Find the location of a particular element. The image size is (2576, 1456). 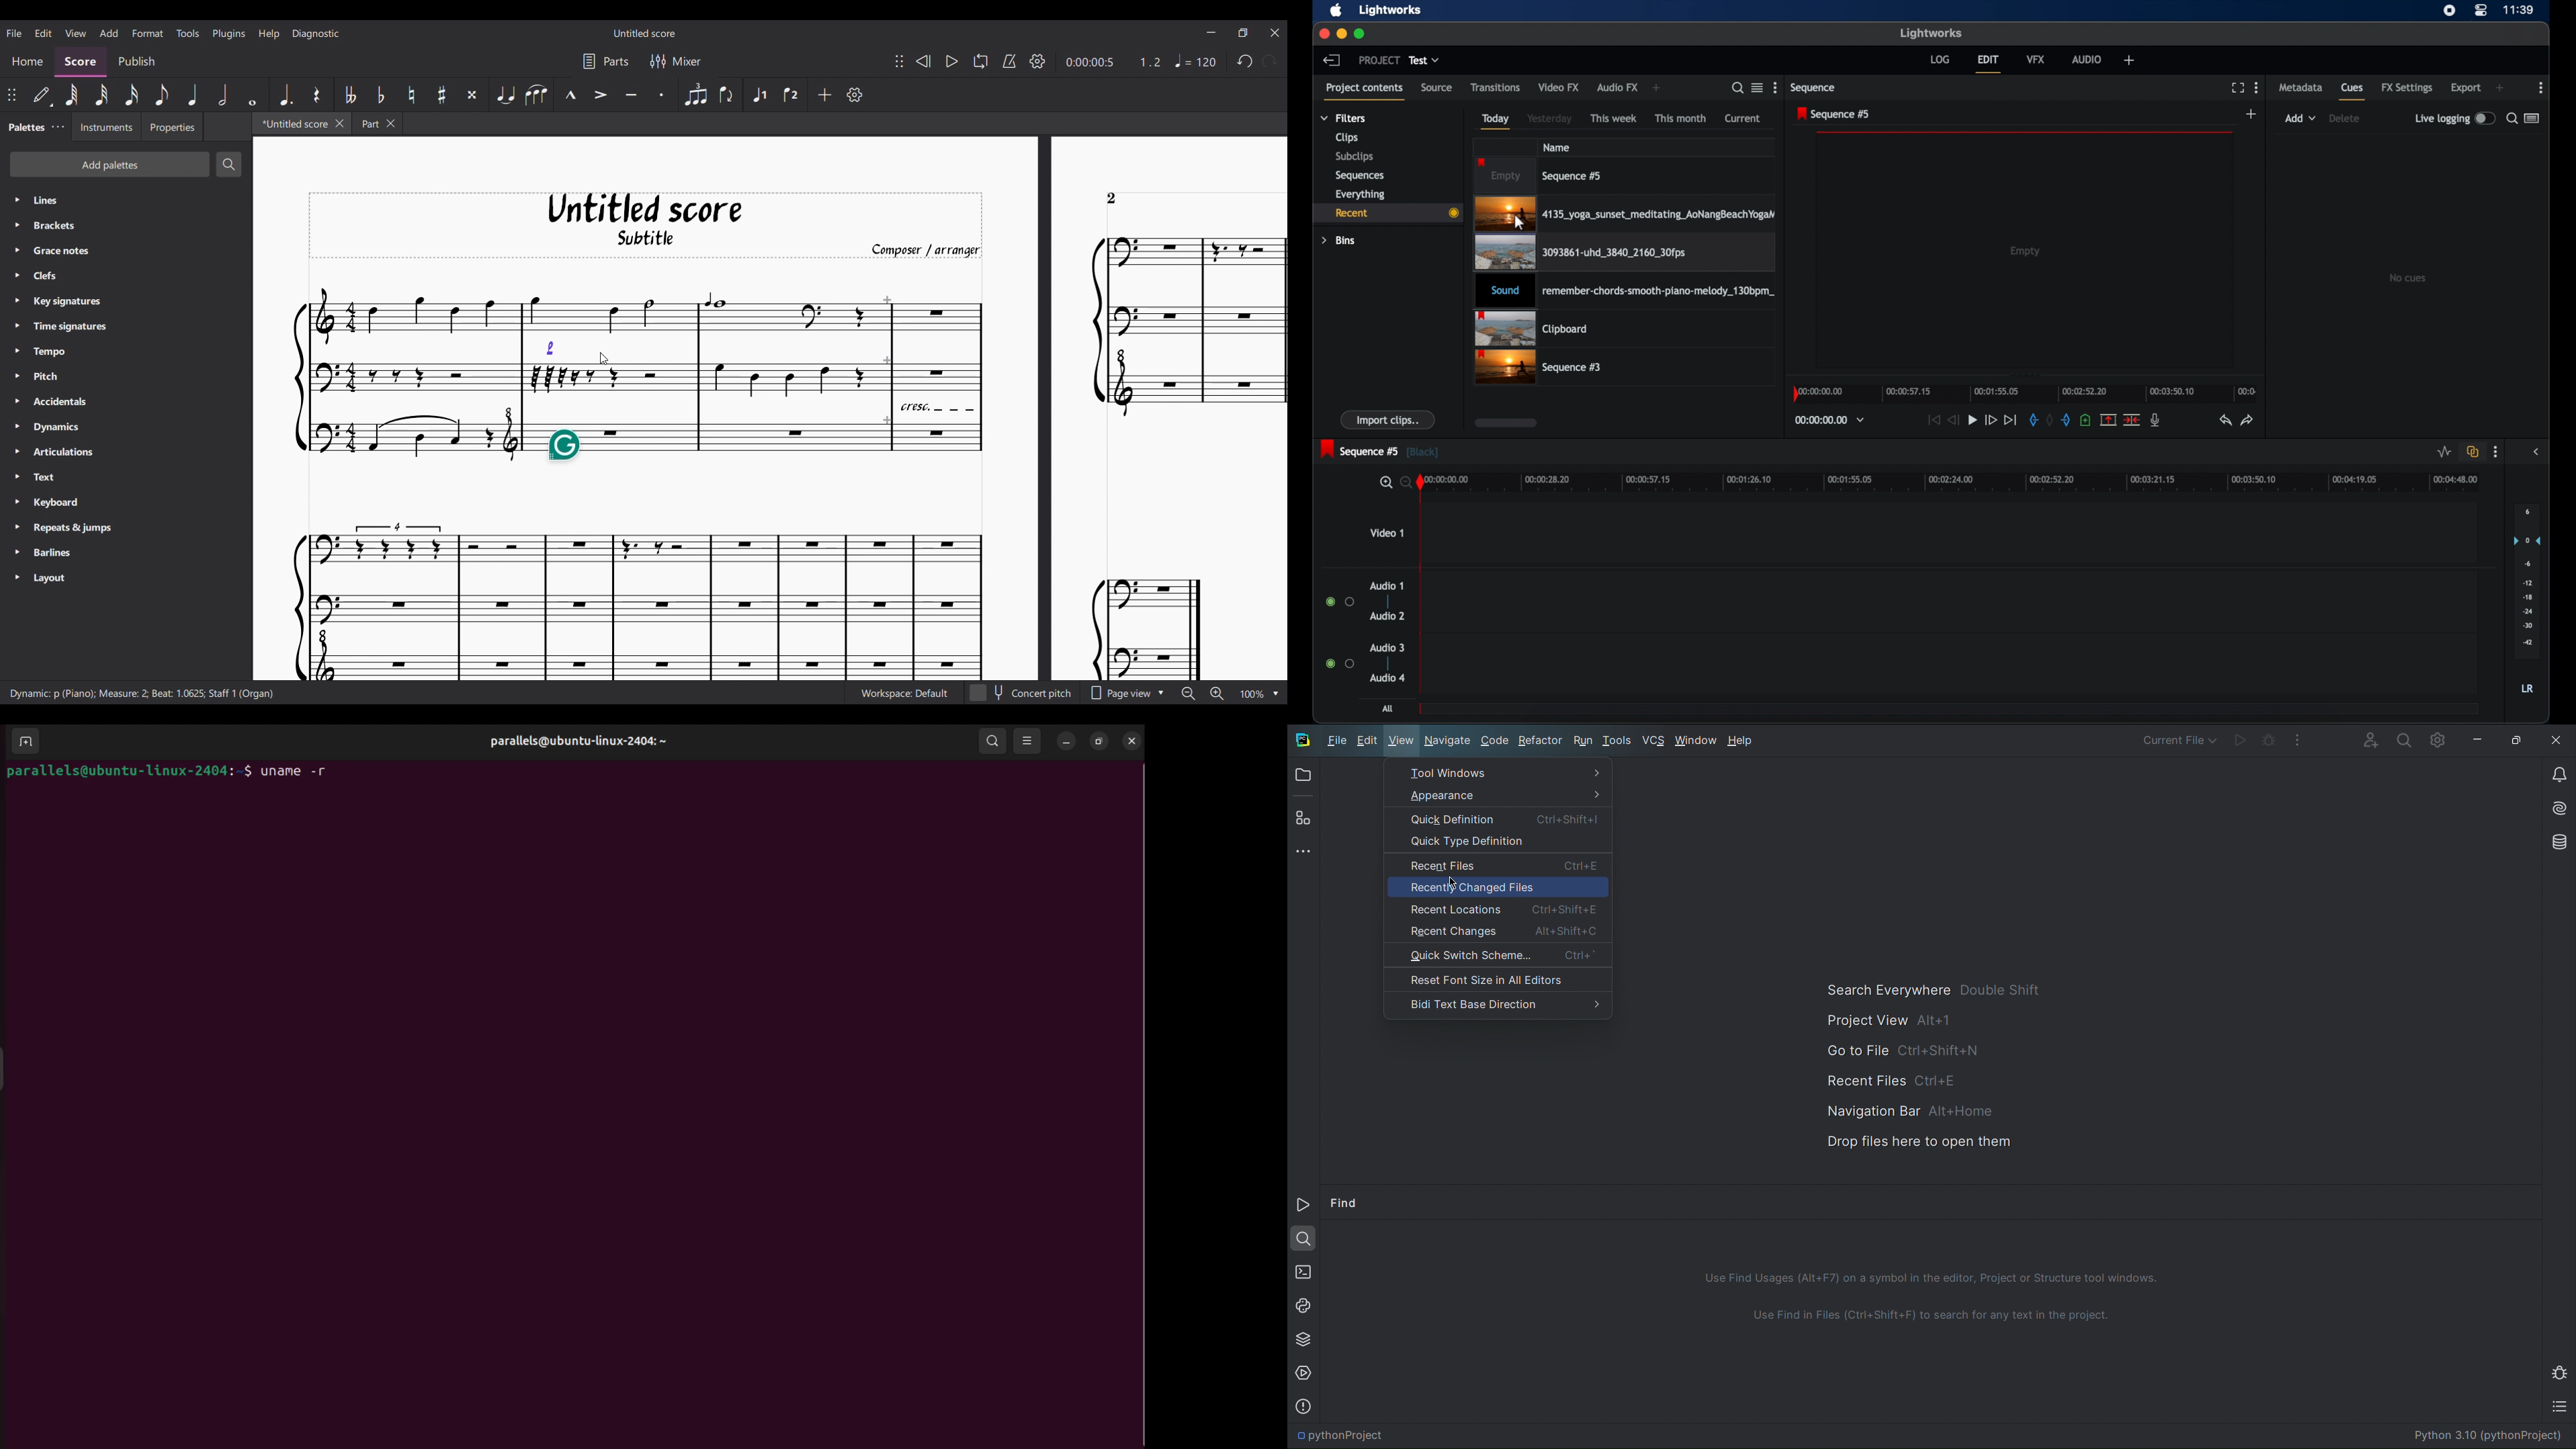

export is located at coordinates (2466, 87).